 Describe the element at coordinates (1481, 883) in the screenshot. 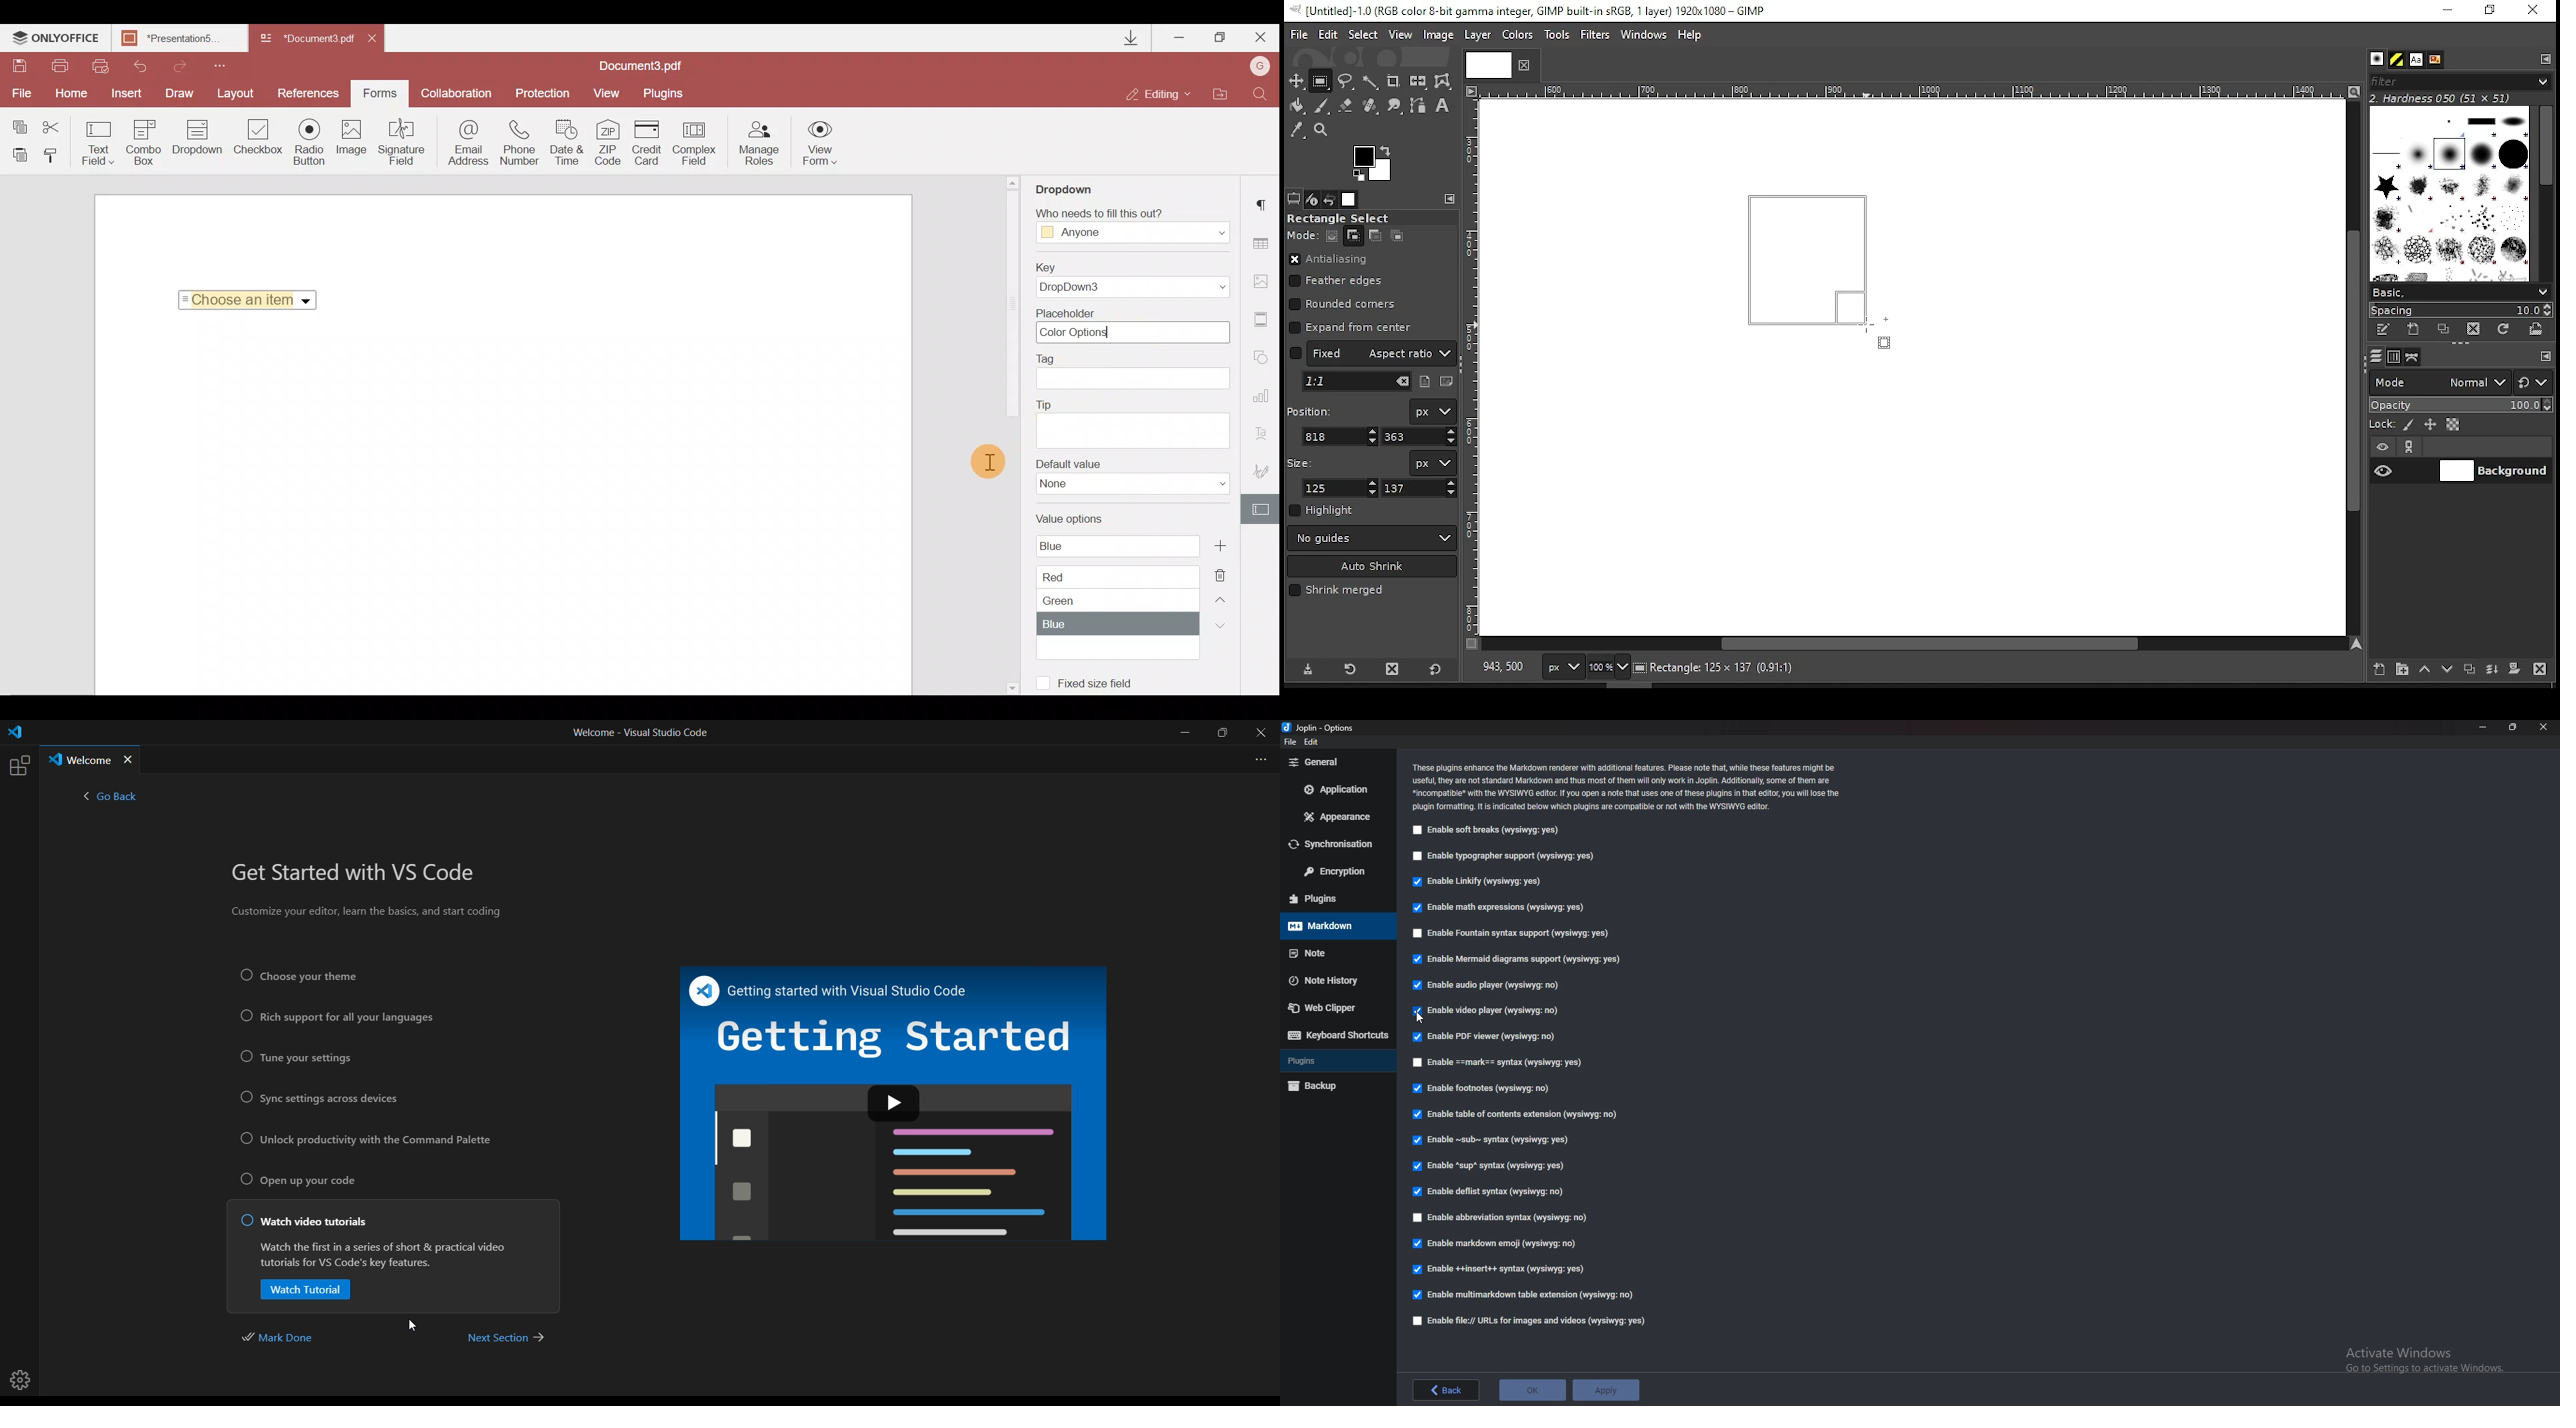

I see `Enable linkify (wysiqyg:yes)` at that location.